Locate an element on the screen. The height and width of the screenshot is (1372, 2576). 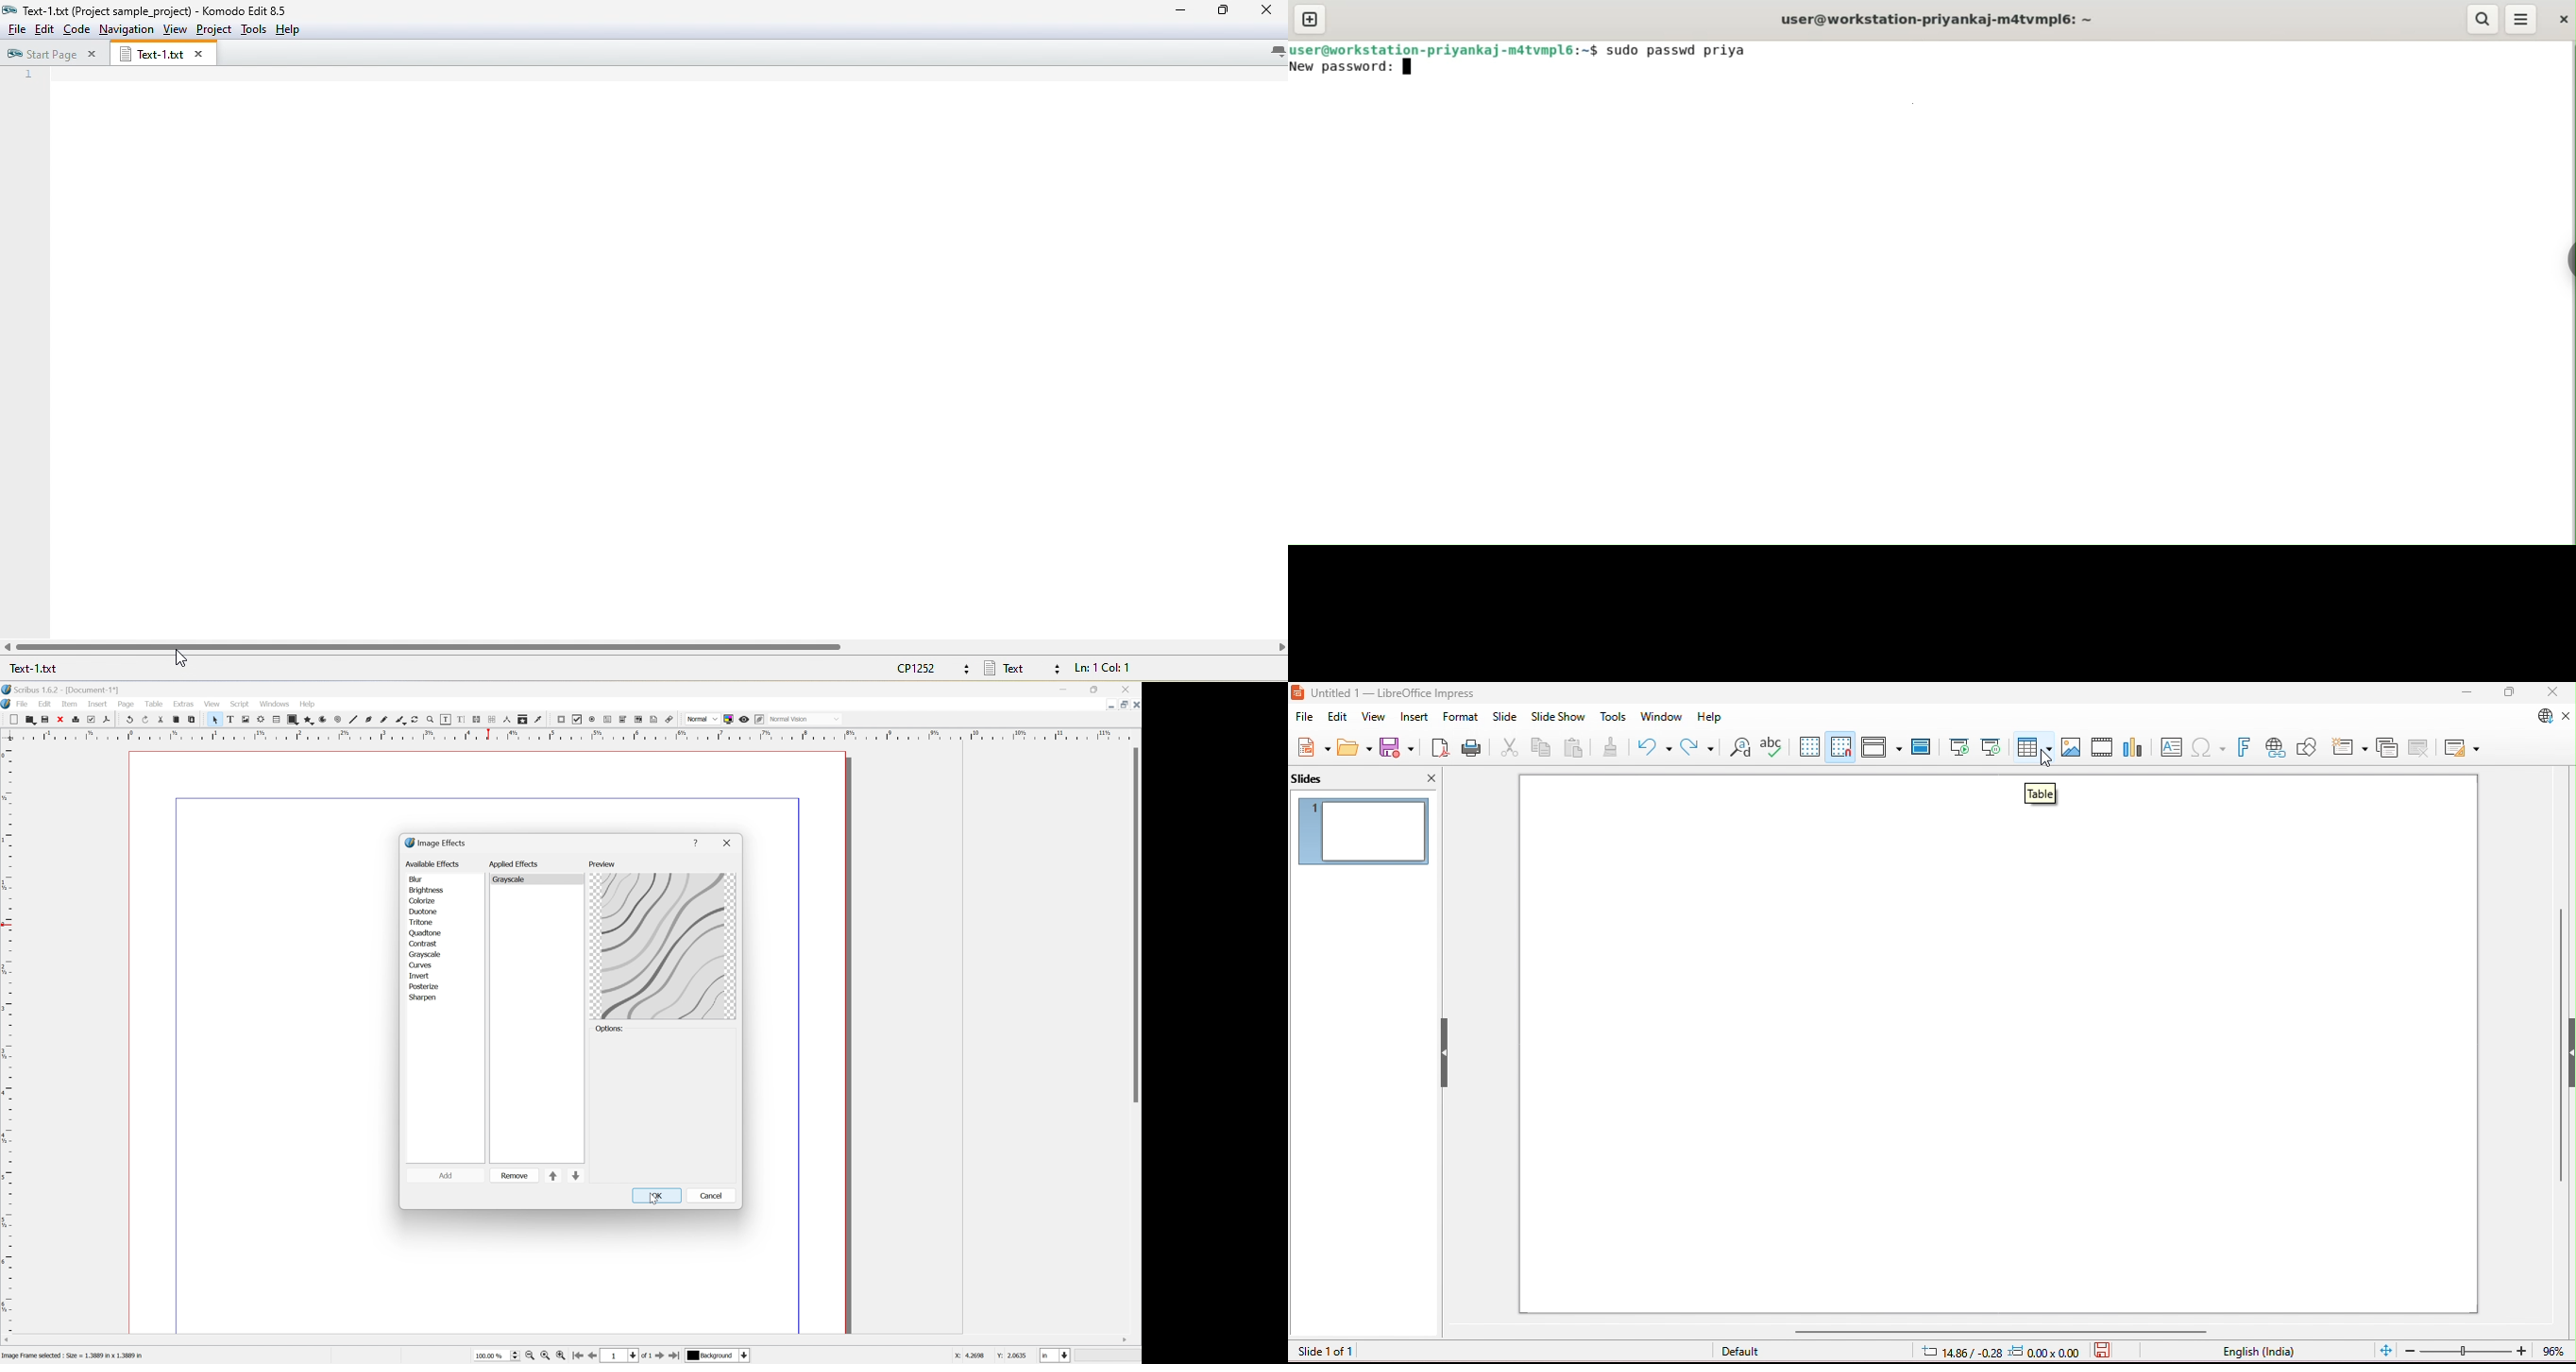
snap to grid is located at coordinates (1841, 747).